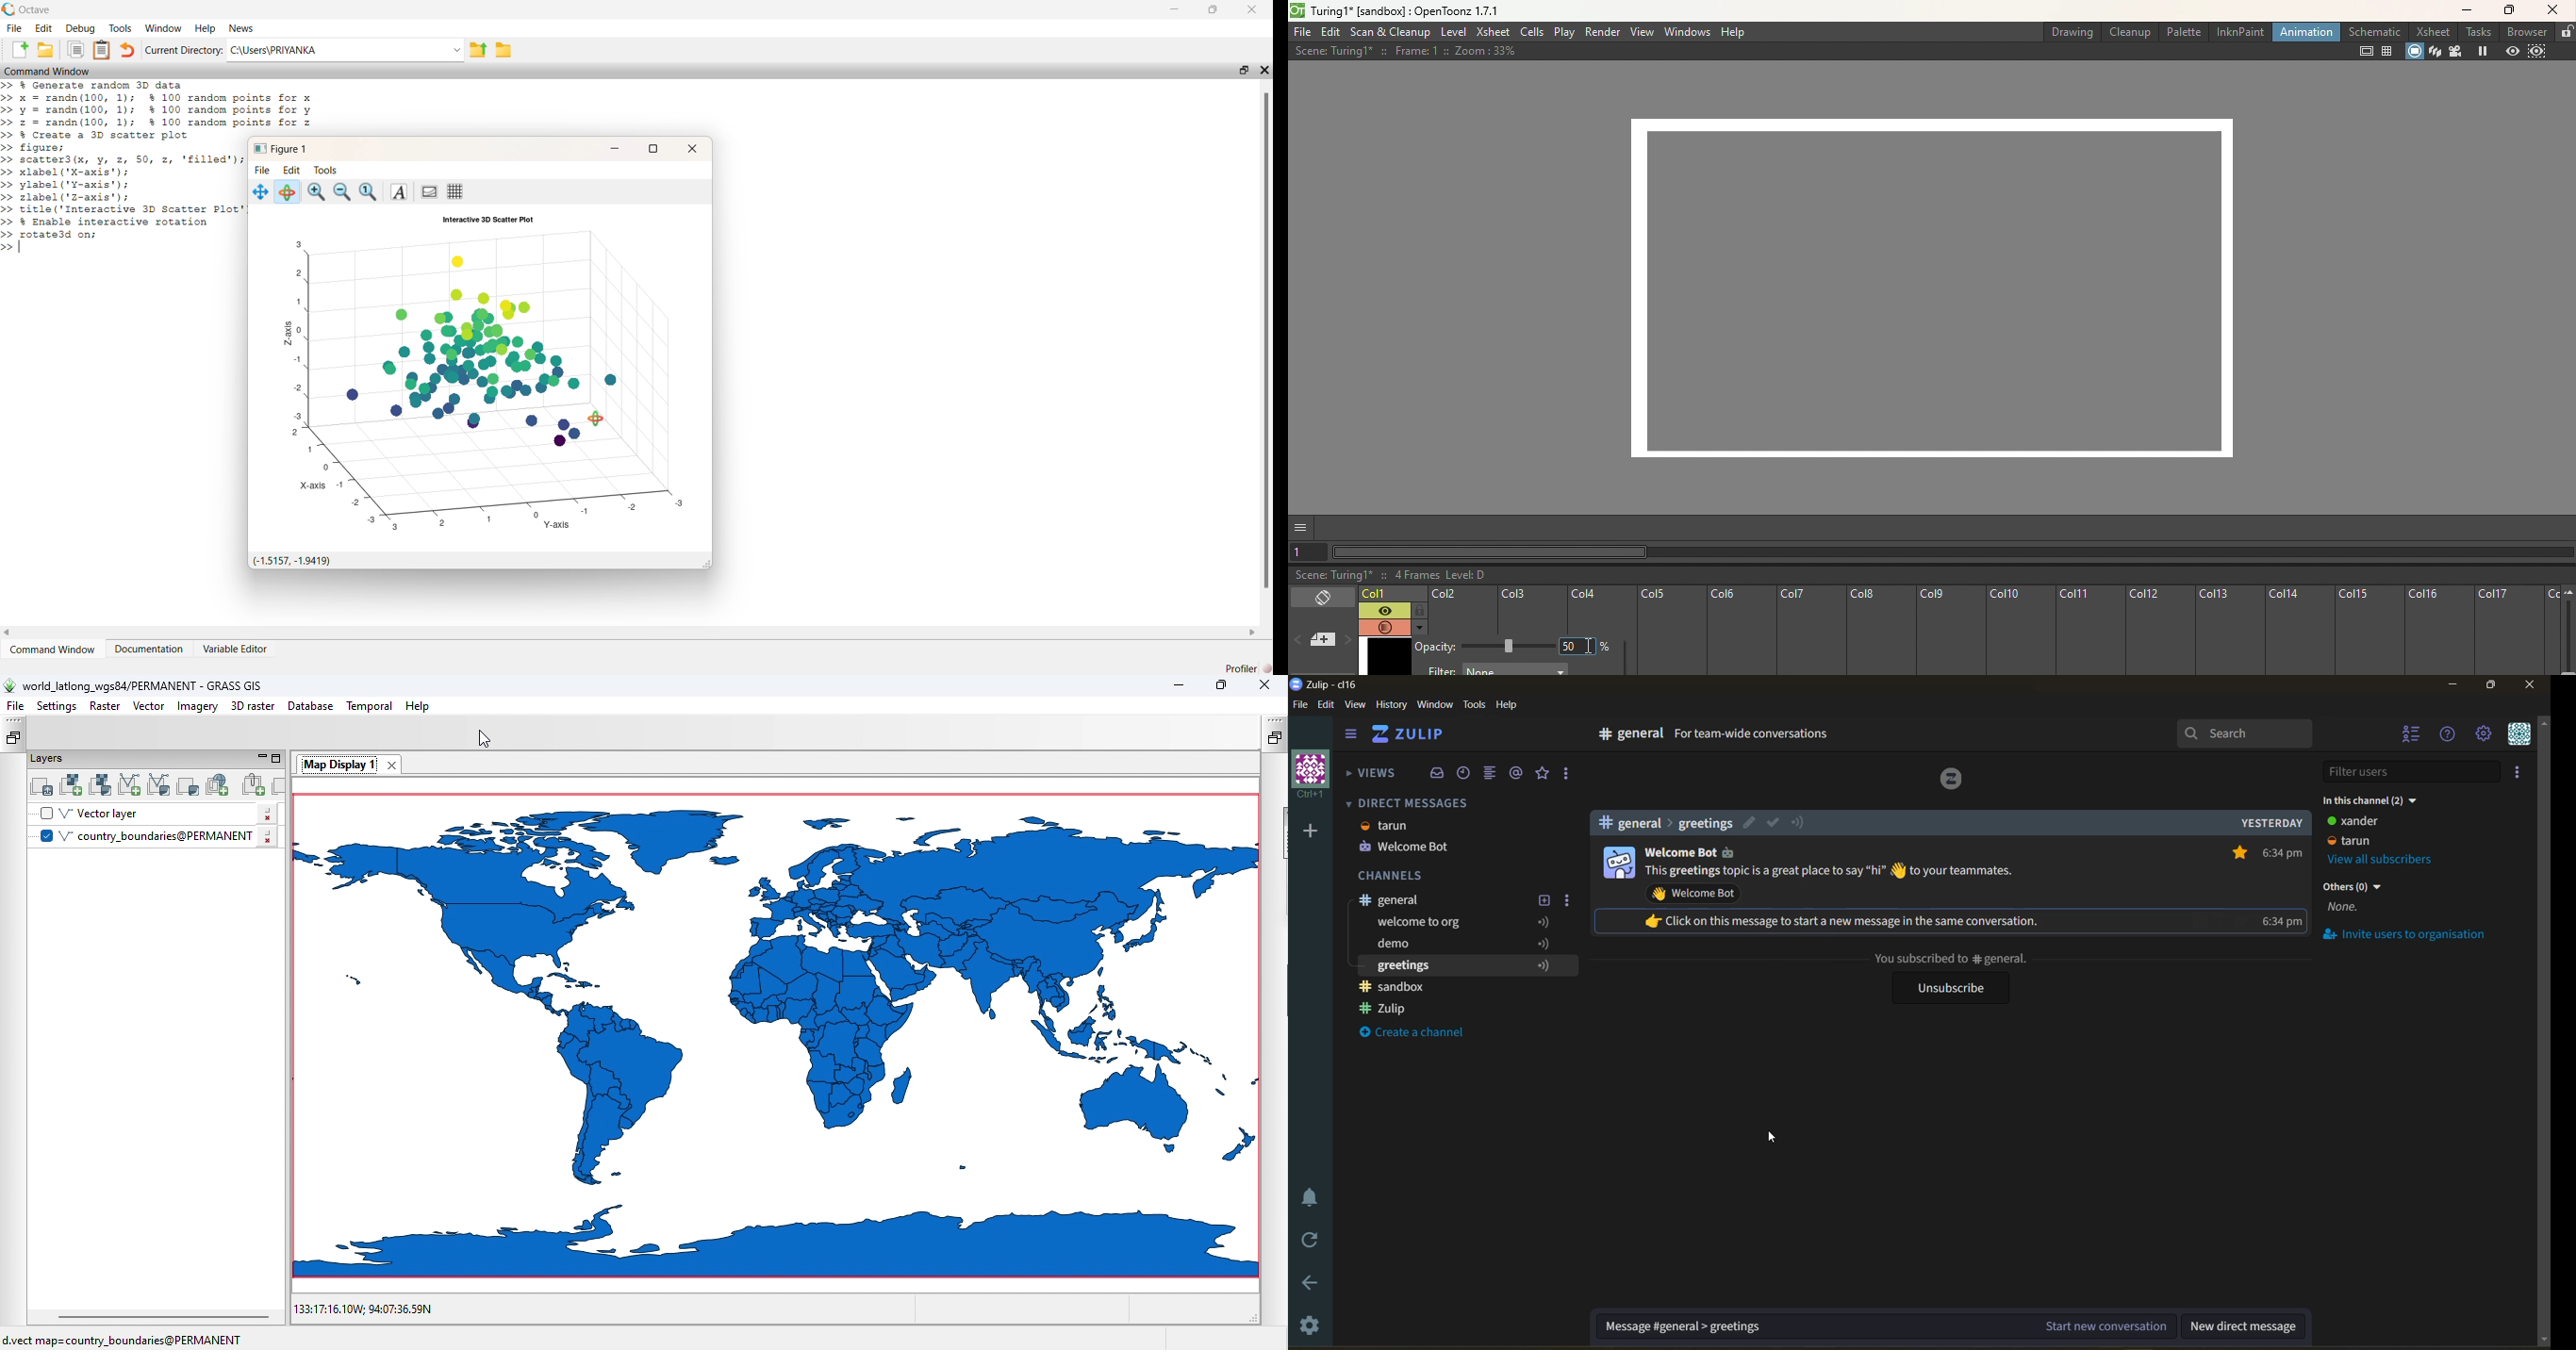 This screenshot has width=2576, height=1372. Describe the element at coordinates (1520, 773) in the screenshot. I see `mentions` at that location.